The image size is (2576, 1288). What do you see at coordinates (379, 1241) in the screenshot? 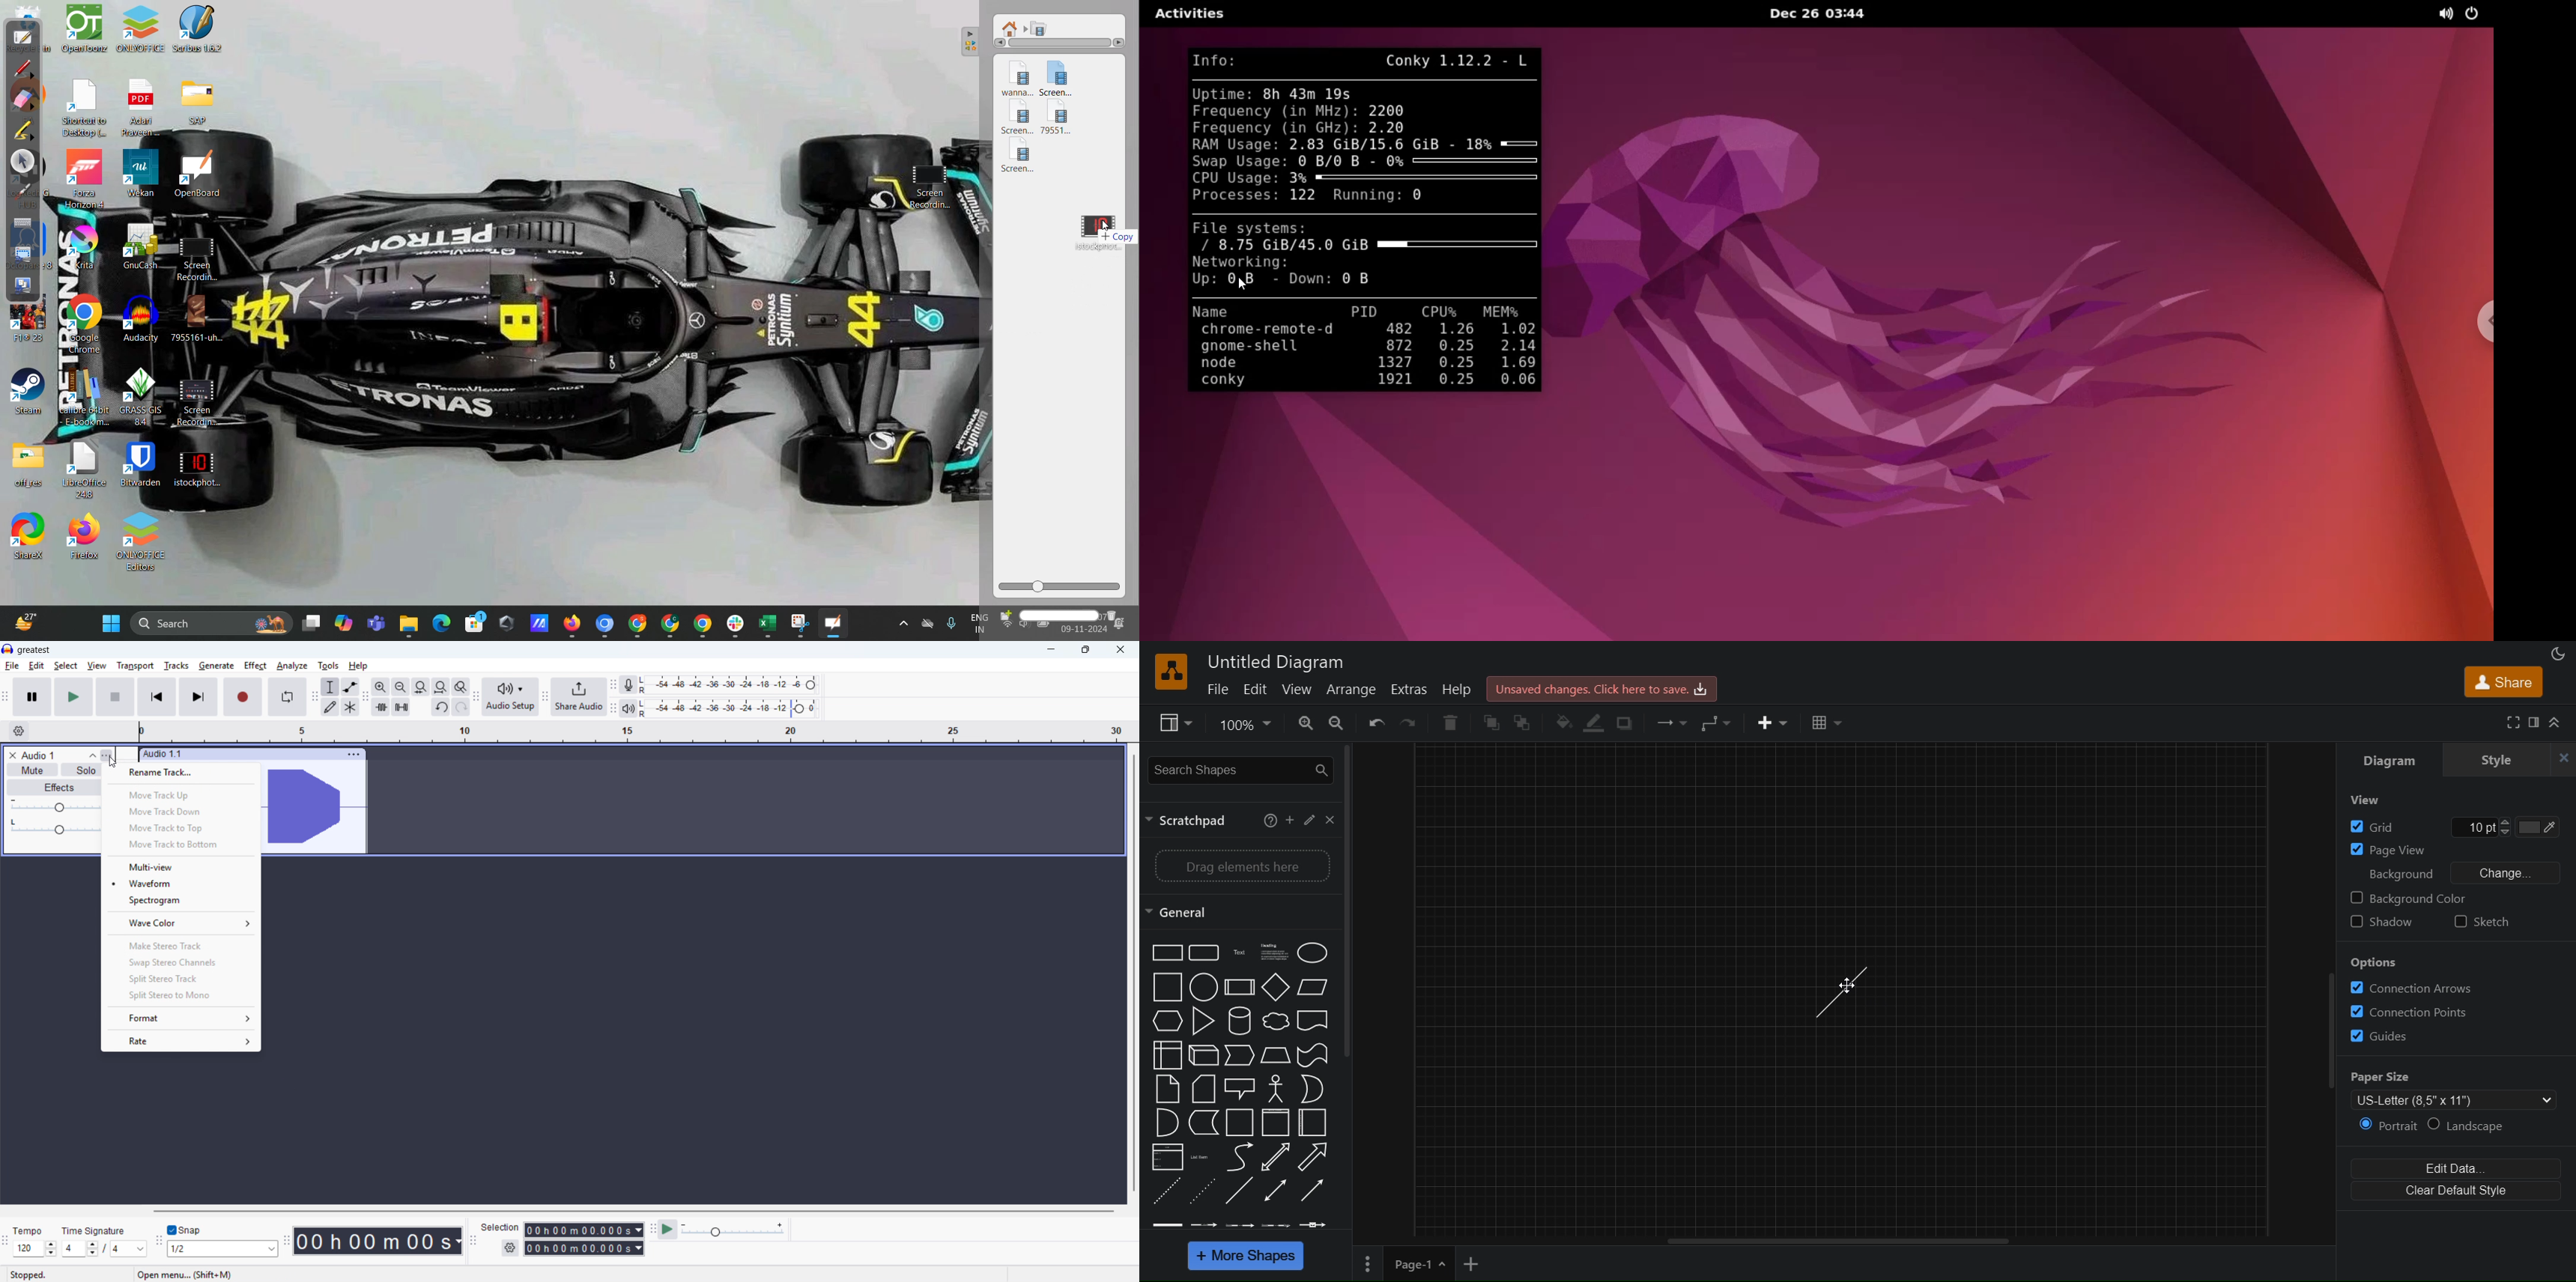
I see `Timestamp ` at bounding box center [379, 1241].